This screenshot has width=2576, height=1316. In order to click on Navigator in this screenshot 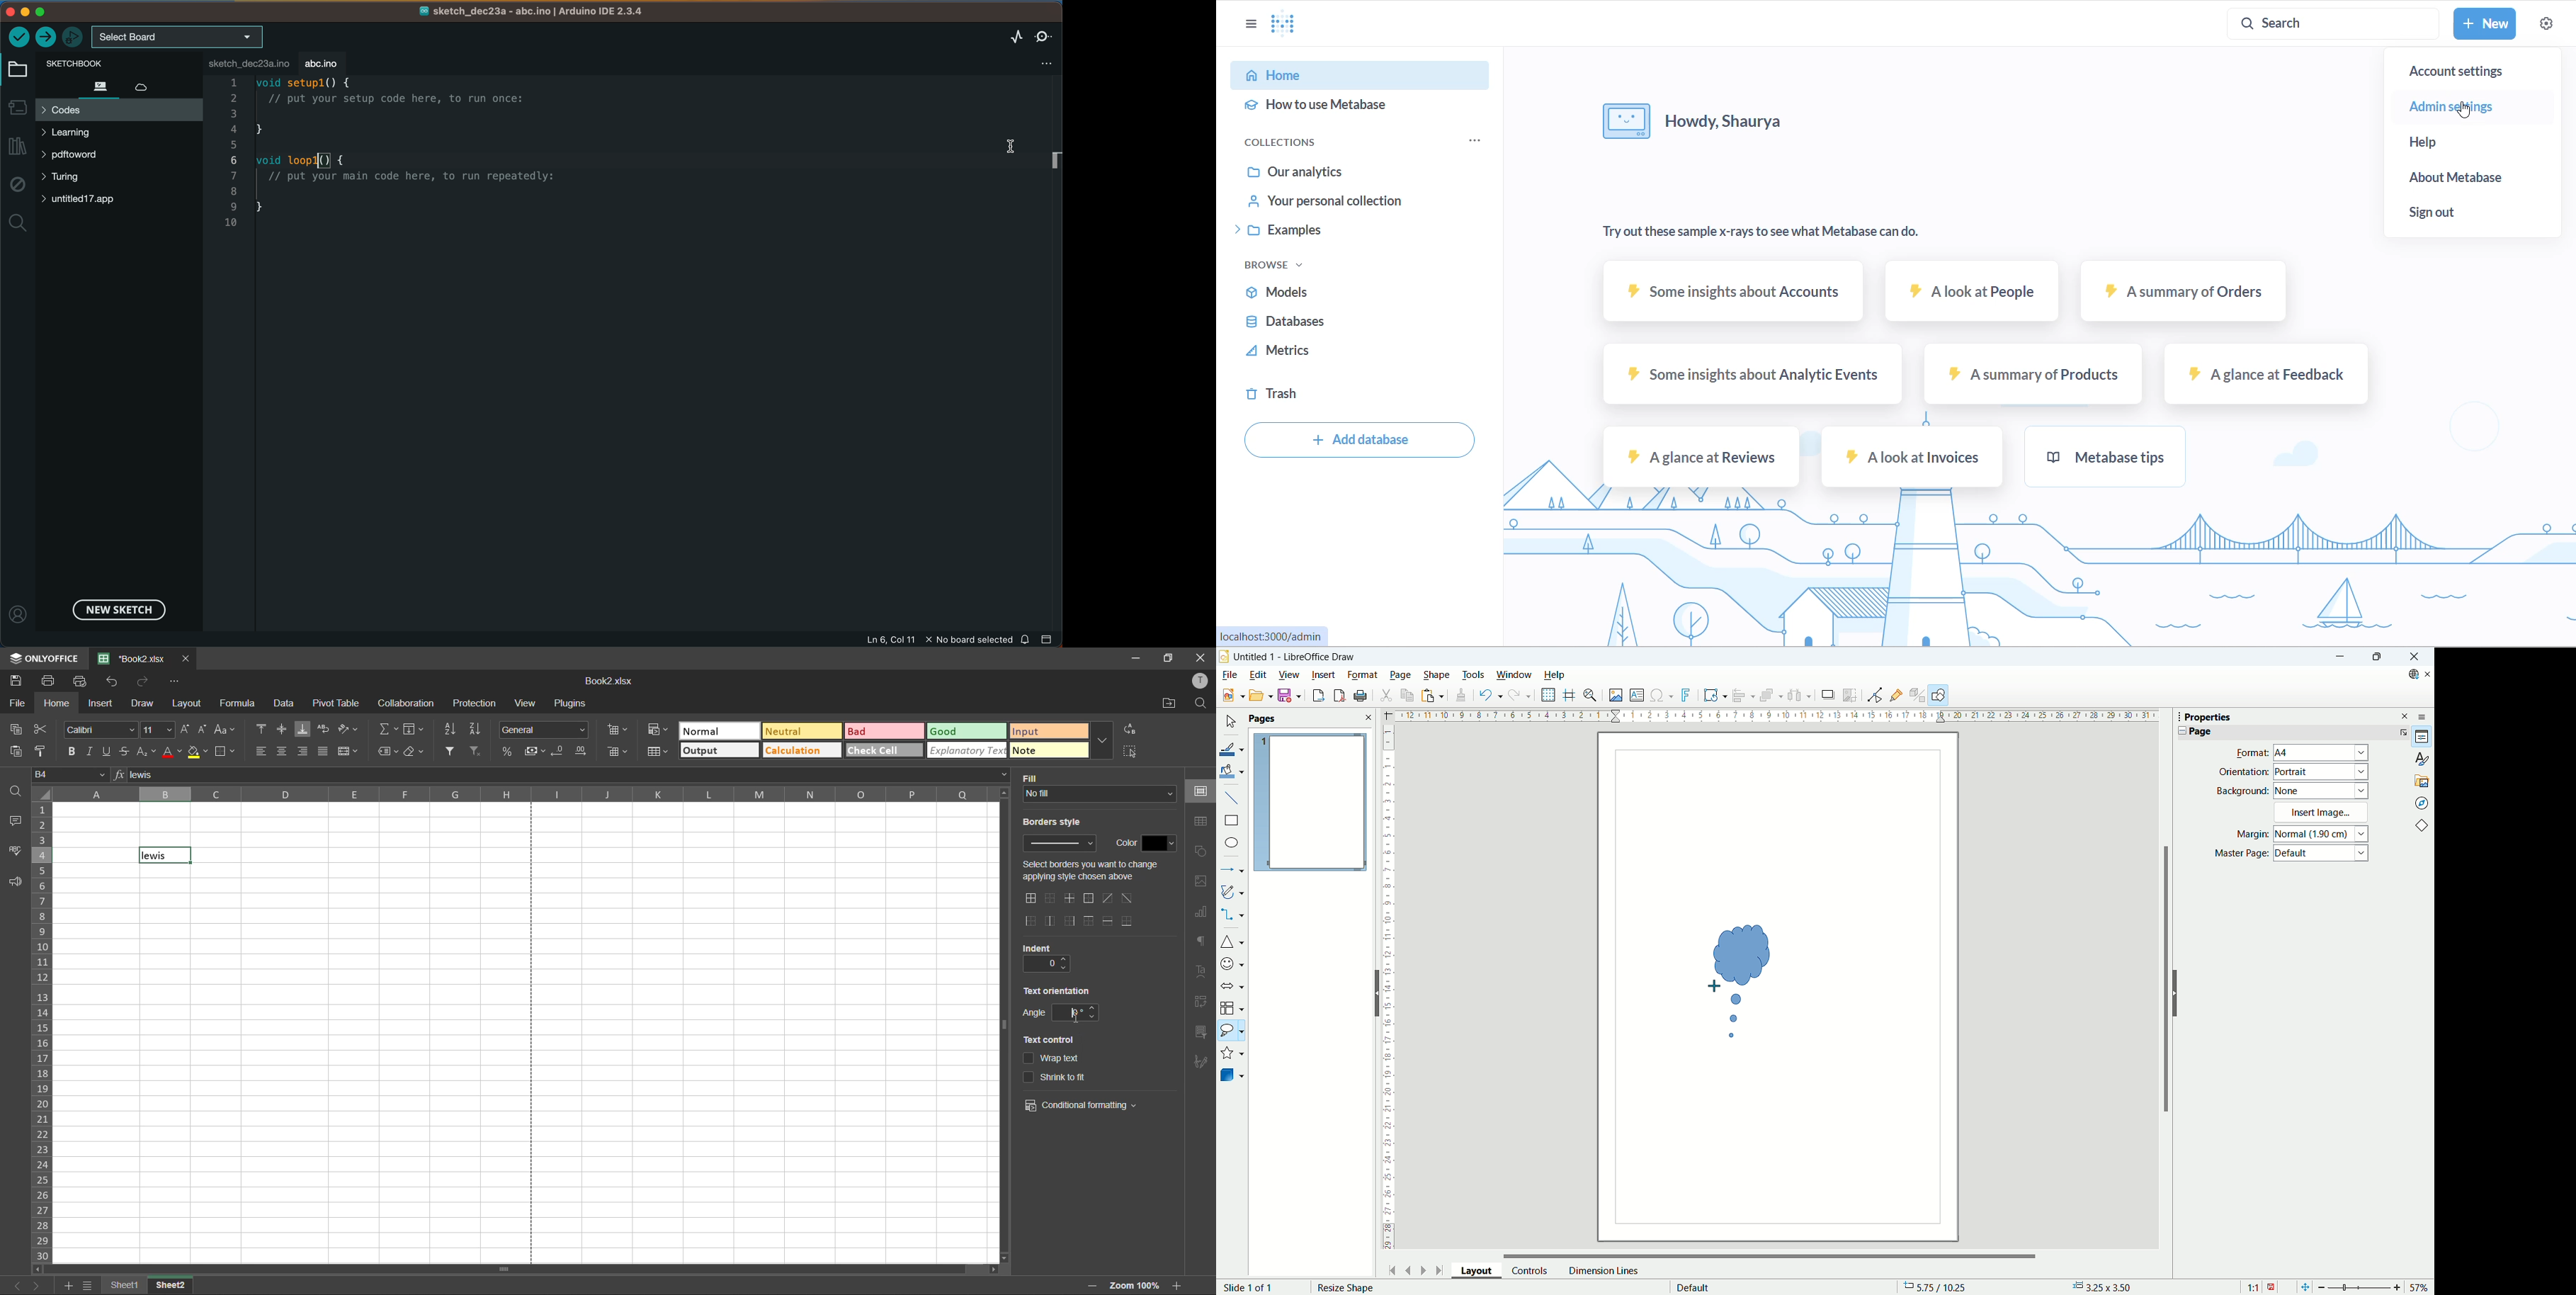, I will do `click(2422, 802)`.